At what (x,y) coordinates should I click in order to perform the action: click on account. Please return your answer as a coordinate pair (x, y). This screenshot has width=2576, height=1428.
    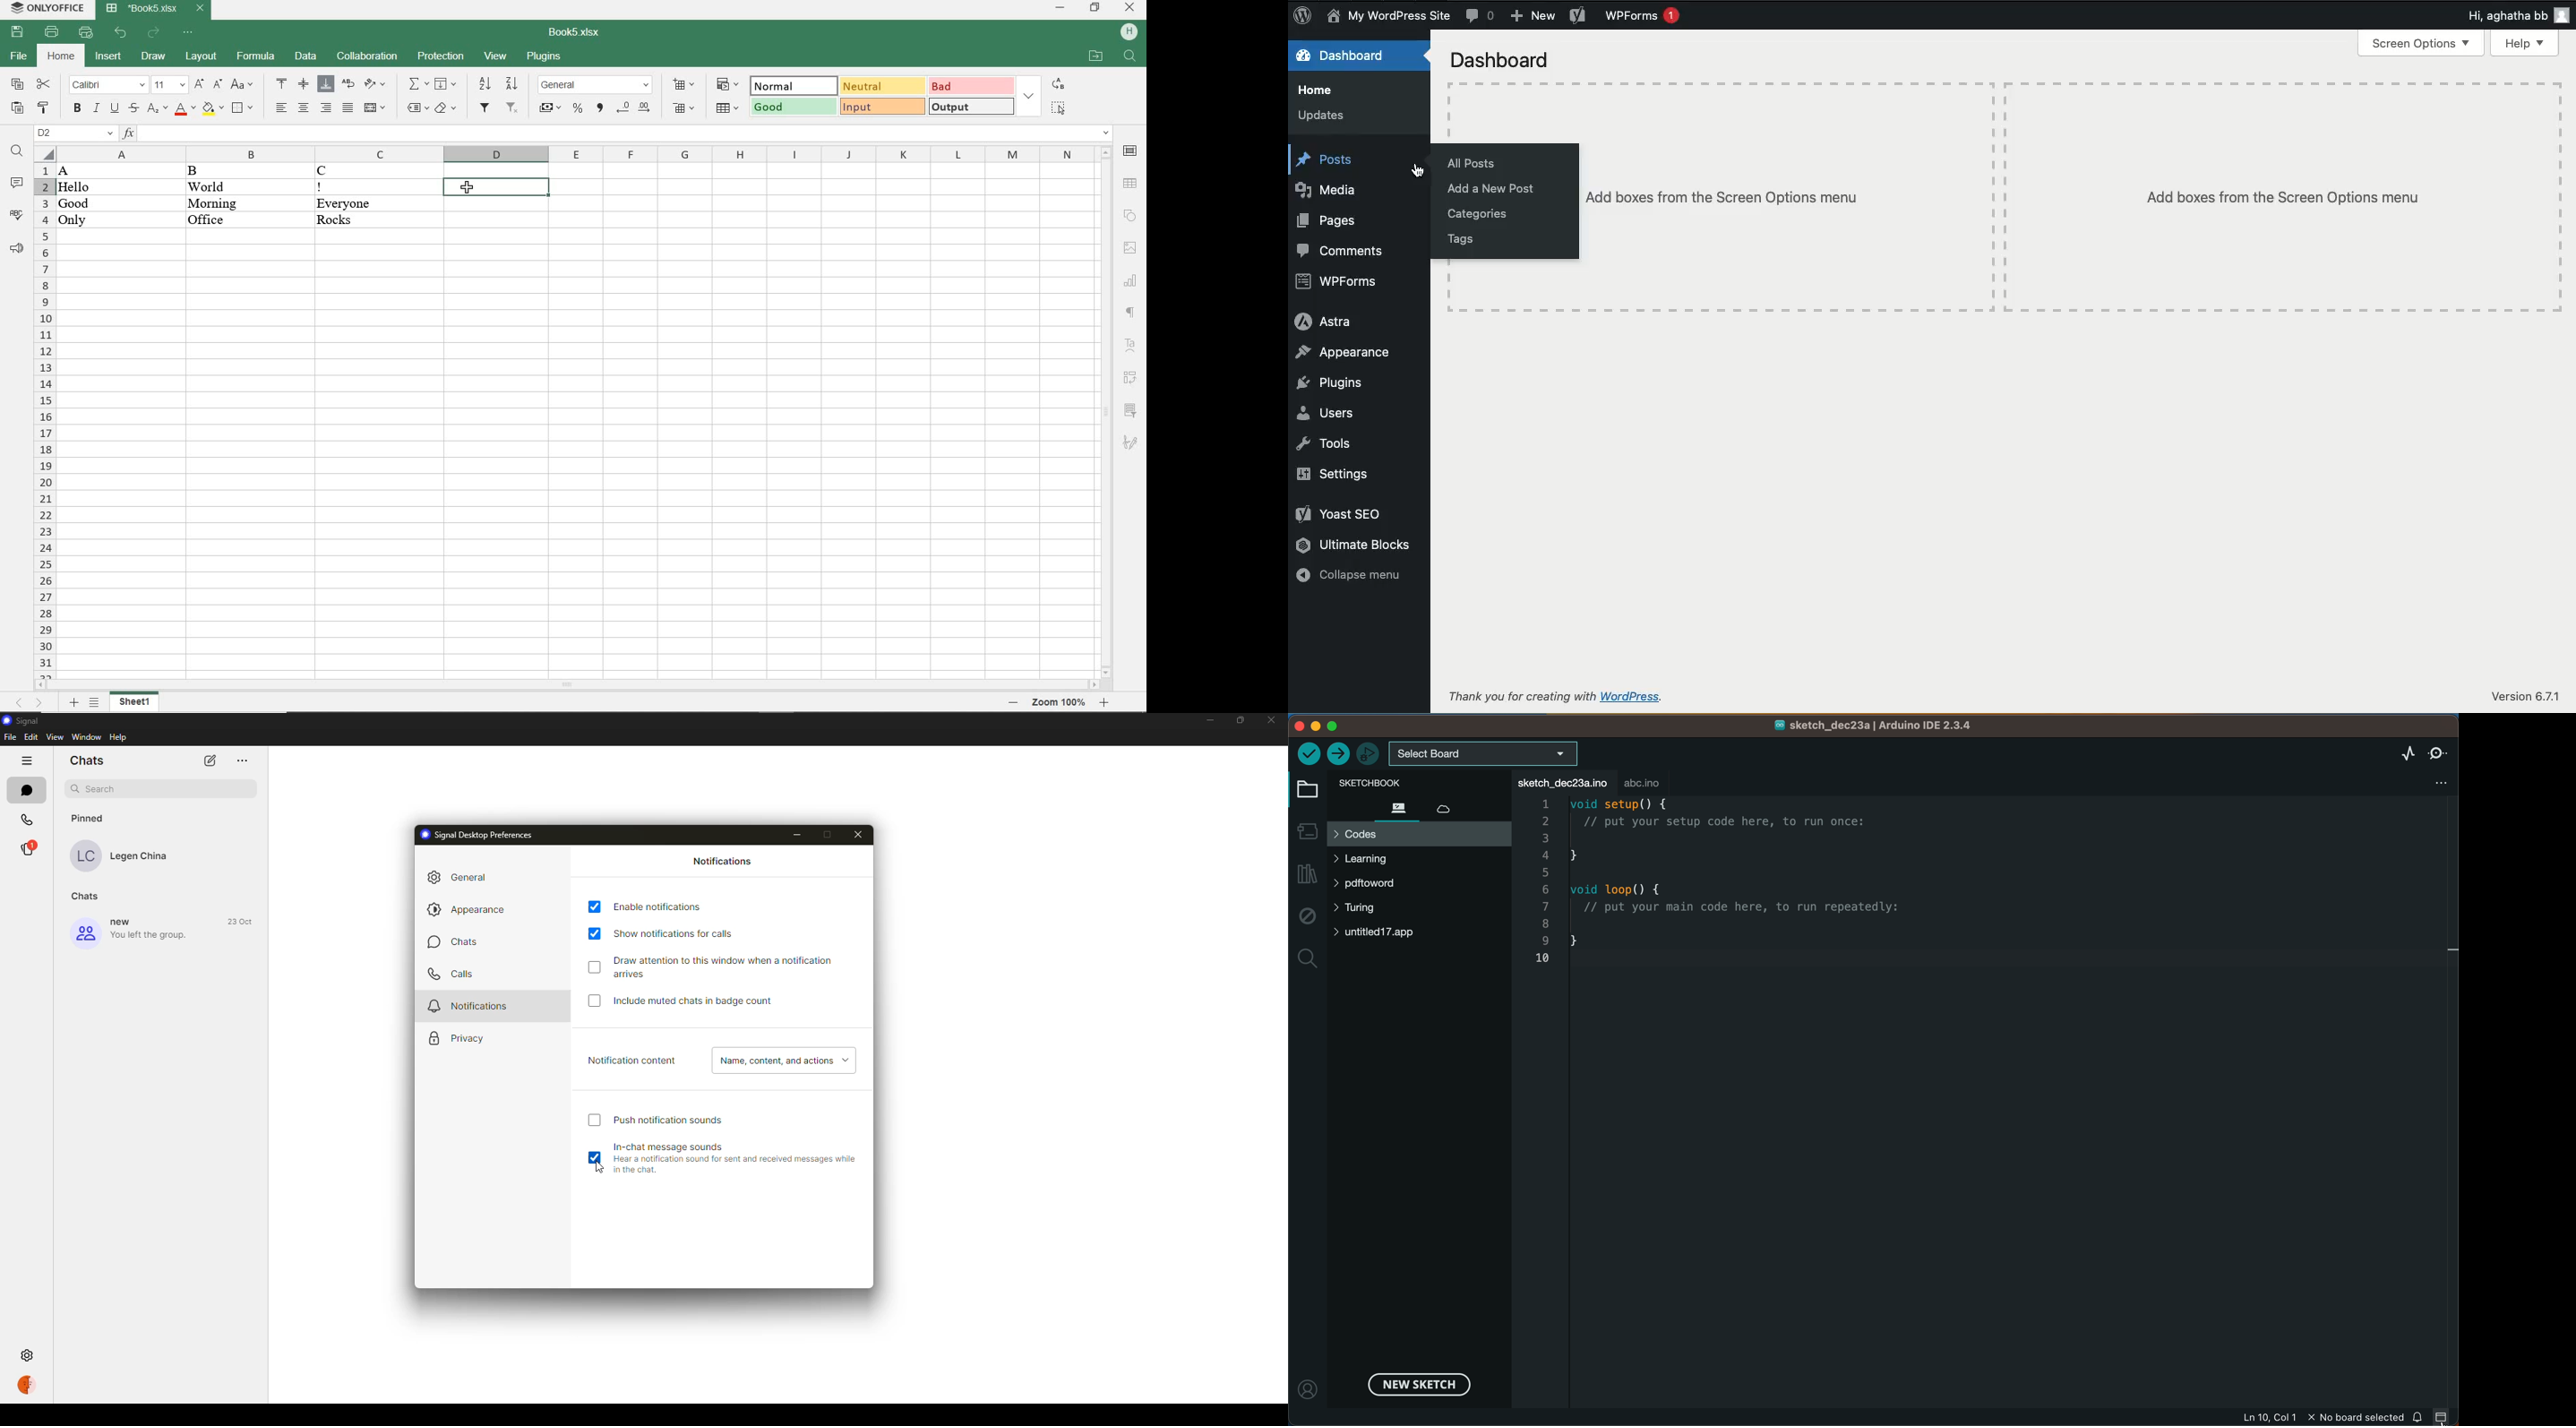
    Looking at the image, I should click on (27, 1386).